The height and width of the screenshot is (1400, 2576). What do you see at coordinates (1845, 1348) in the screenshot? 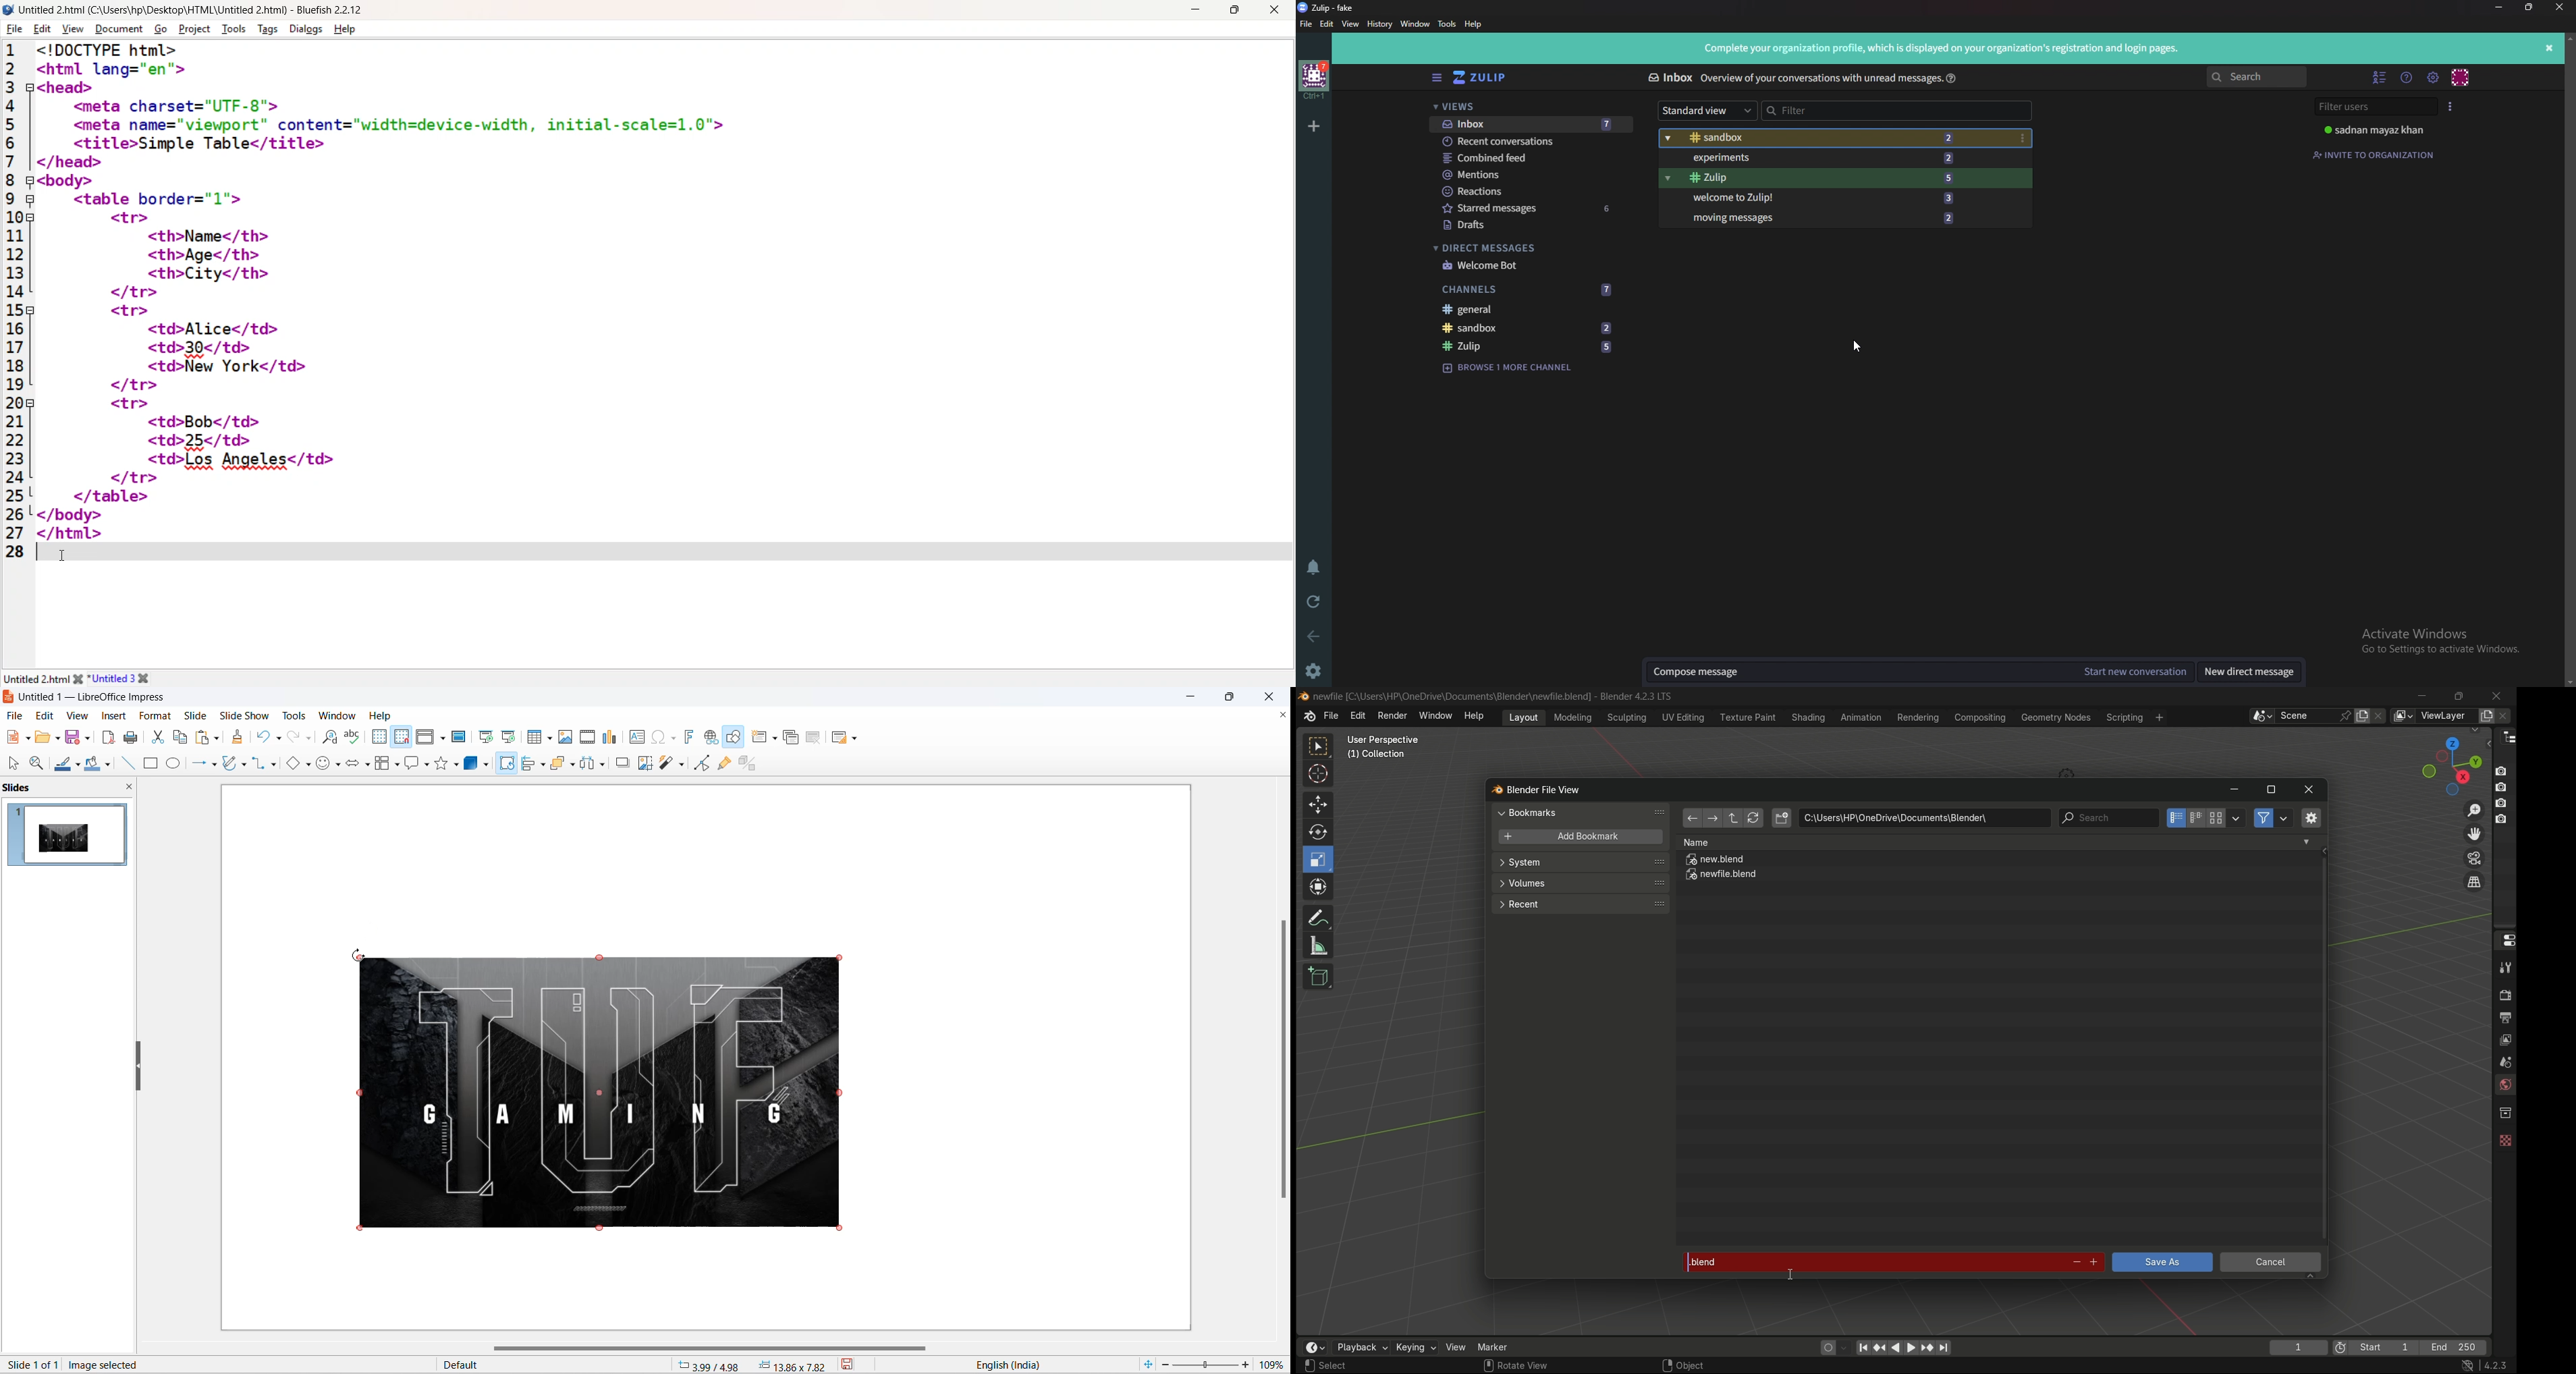
I see `auto keyframe` at bounding box center [1845, 1348].